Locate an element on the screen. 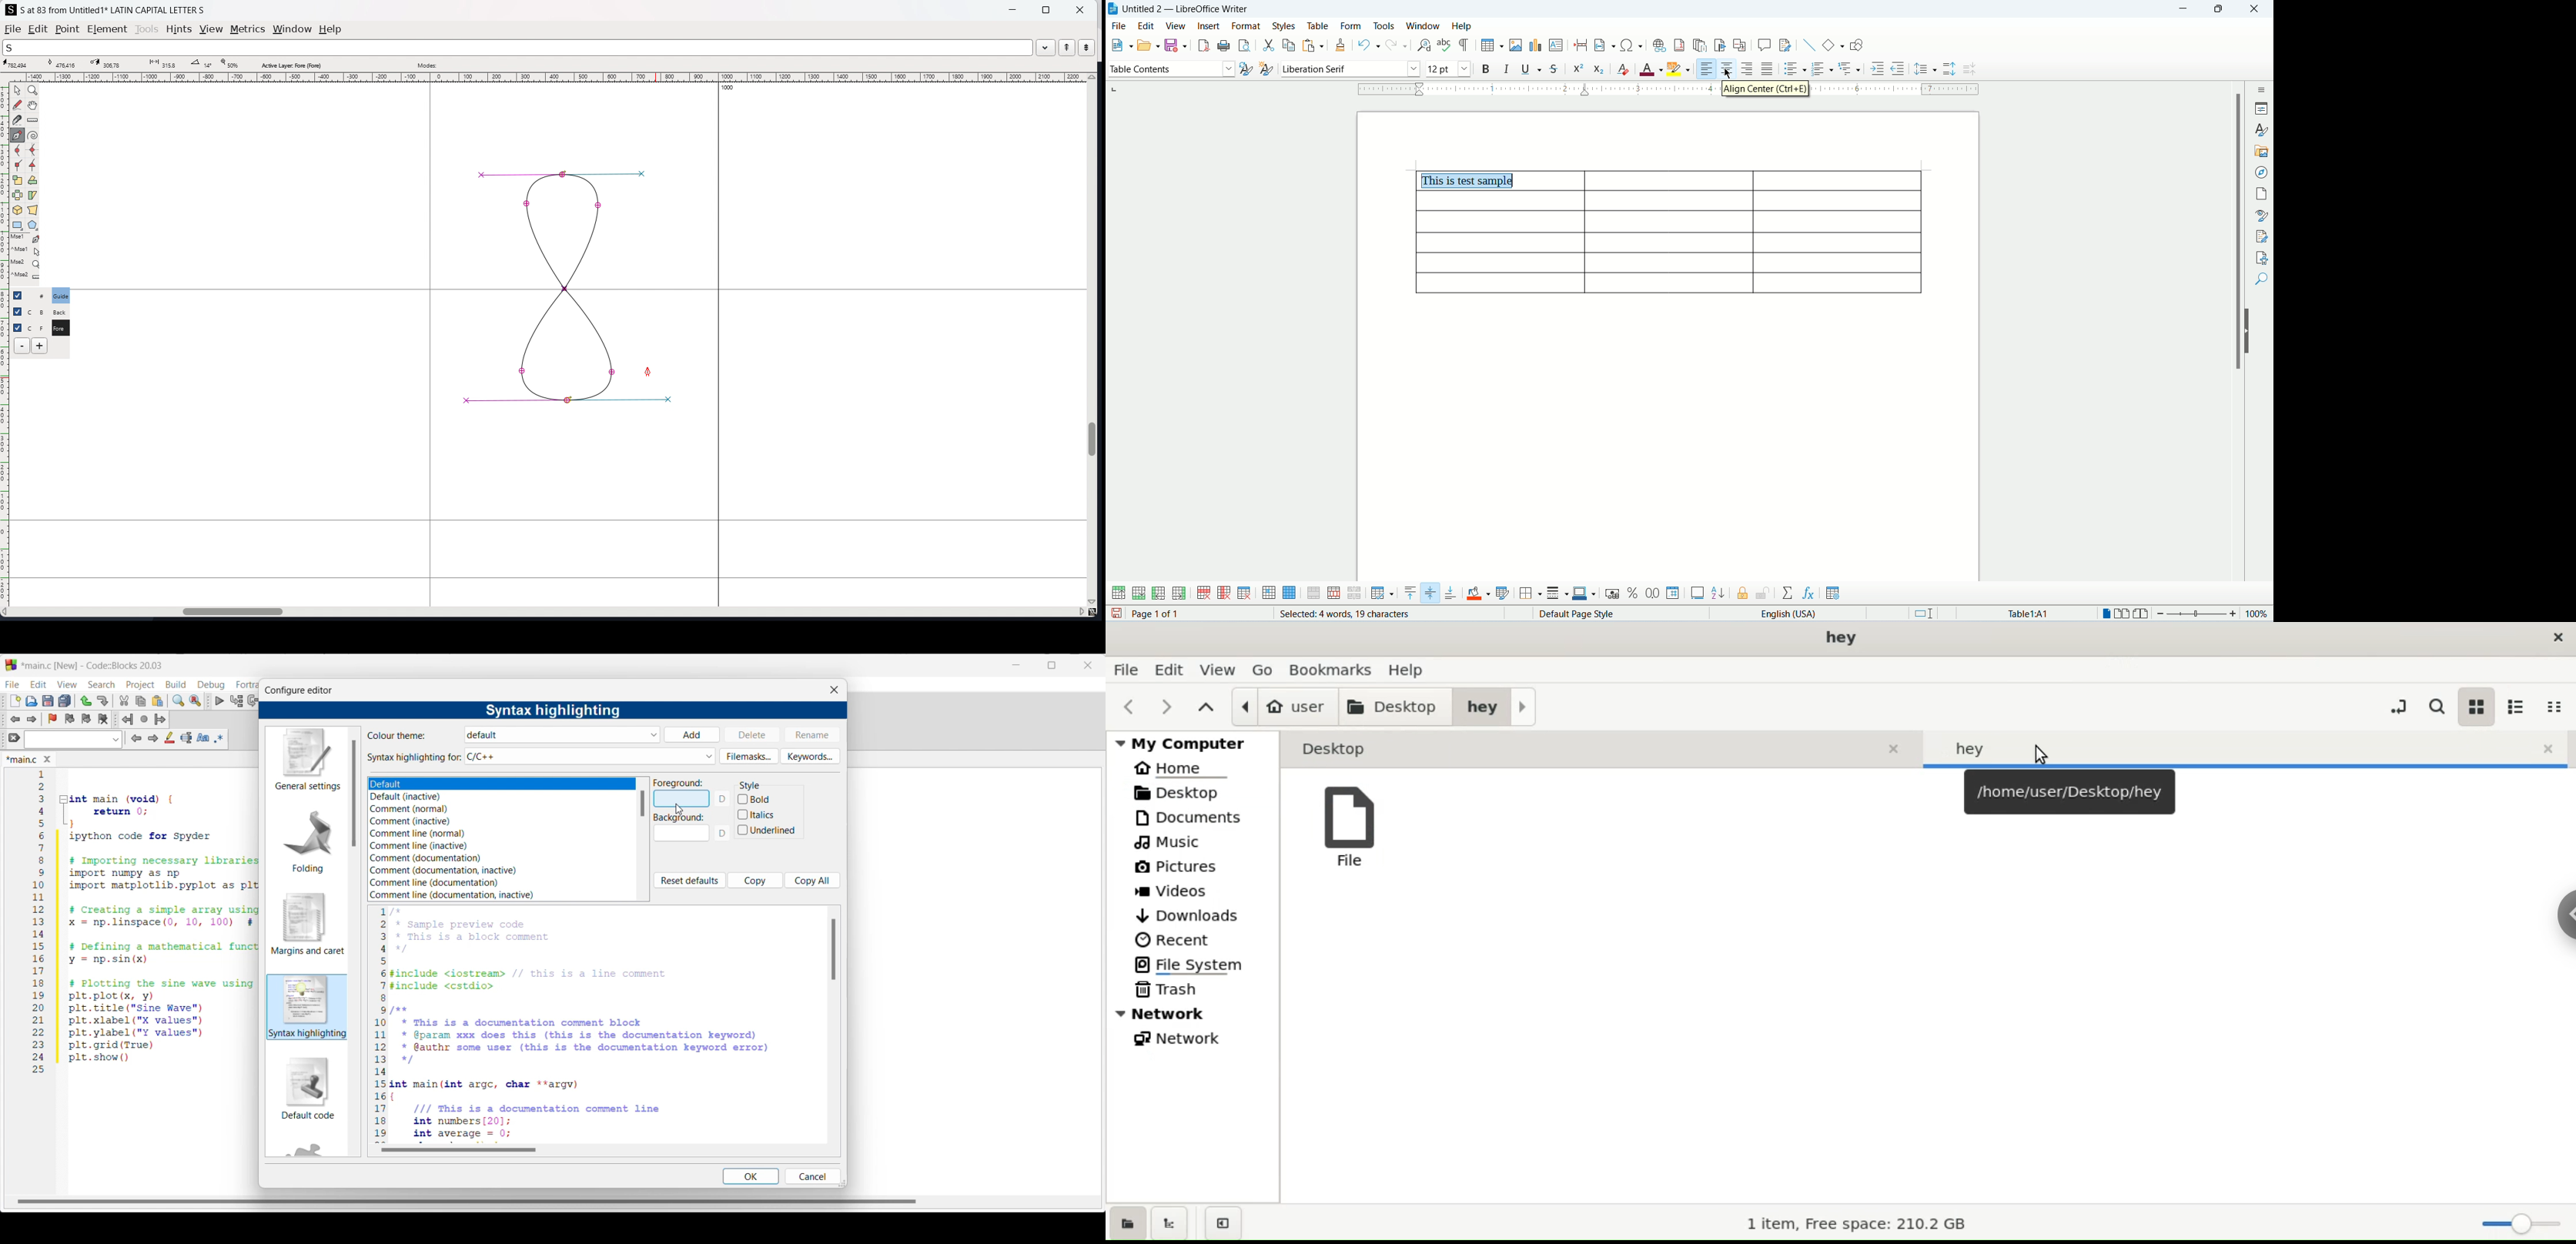  outline format is located at coordinates (1852, 69).